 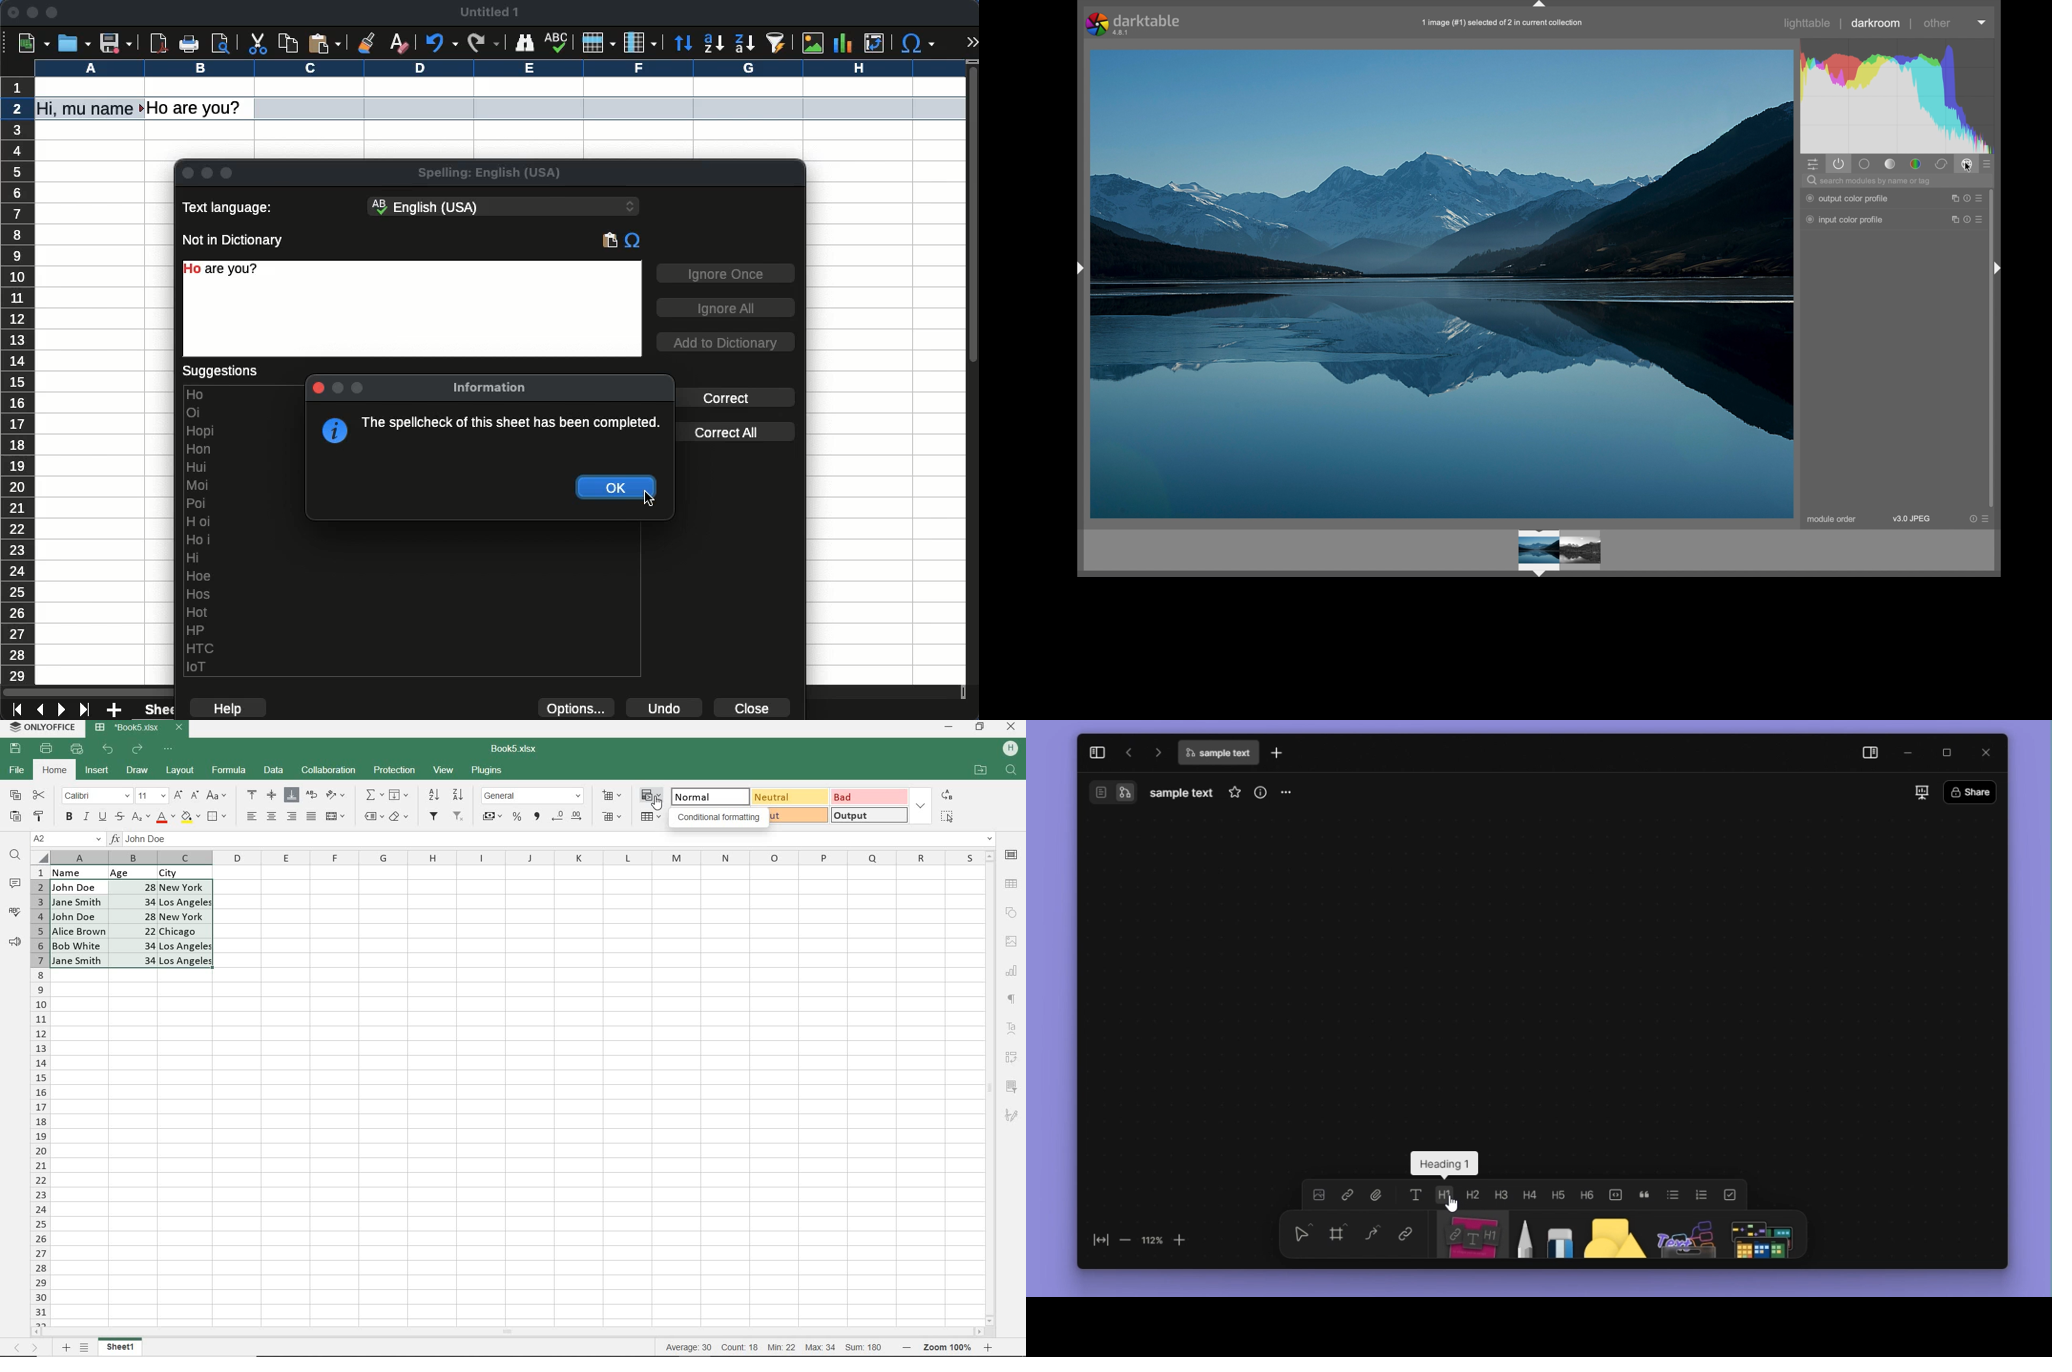 What do you see at coordinates (950, 727) in the screenshot?
I see `MINIMIZE` at bounding box center [950, 727].